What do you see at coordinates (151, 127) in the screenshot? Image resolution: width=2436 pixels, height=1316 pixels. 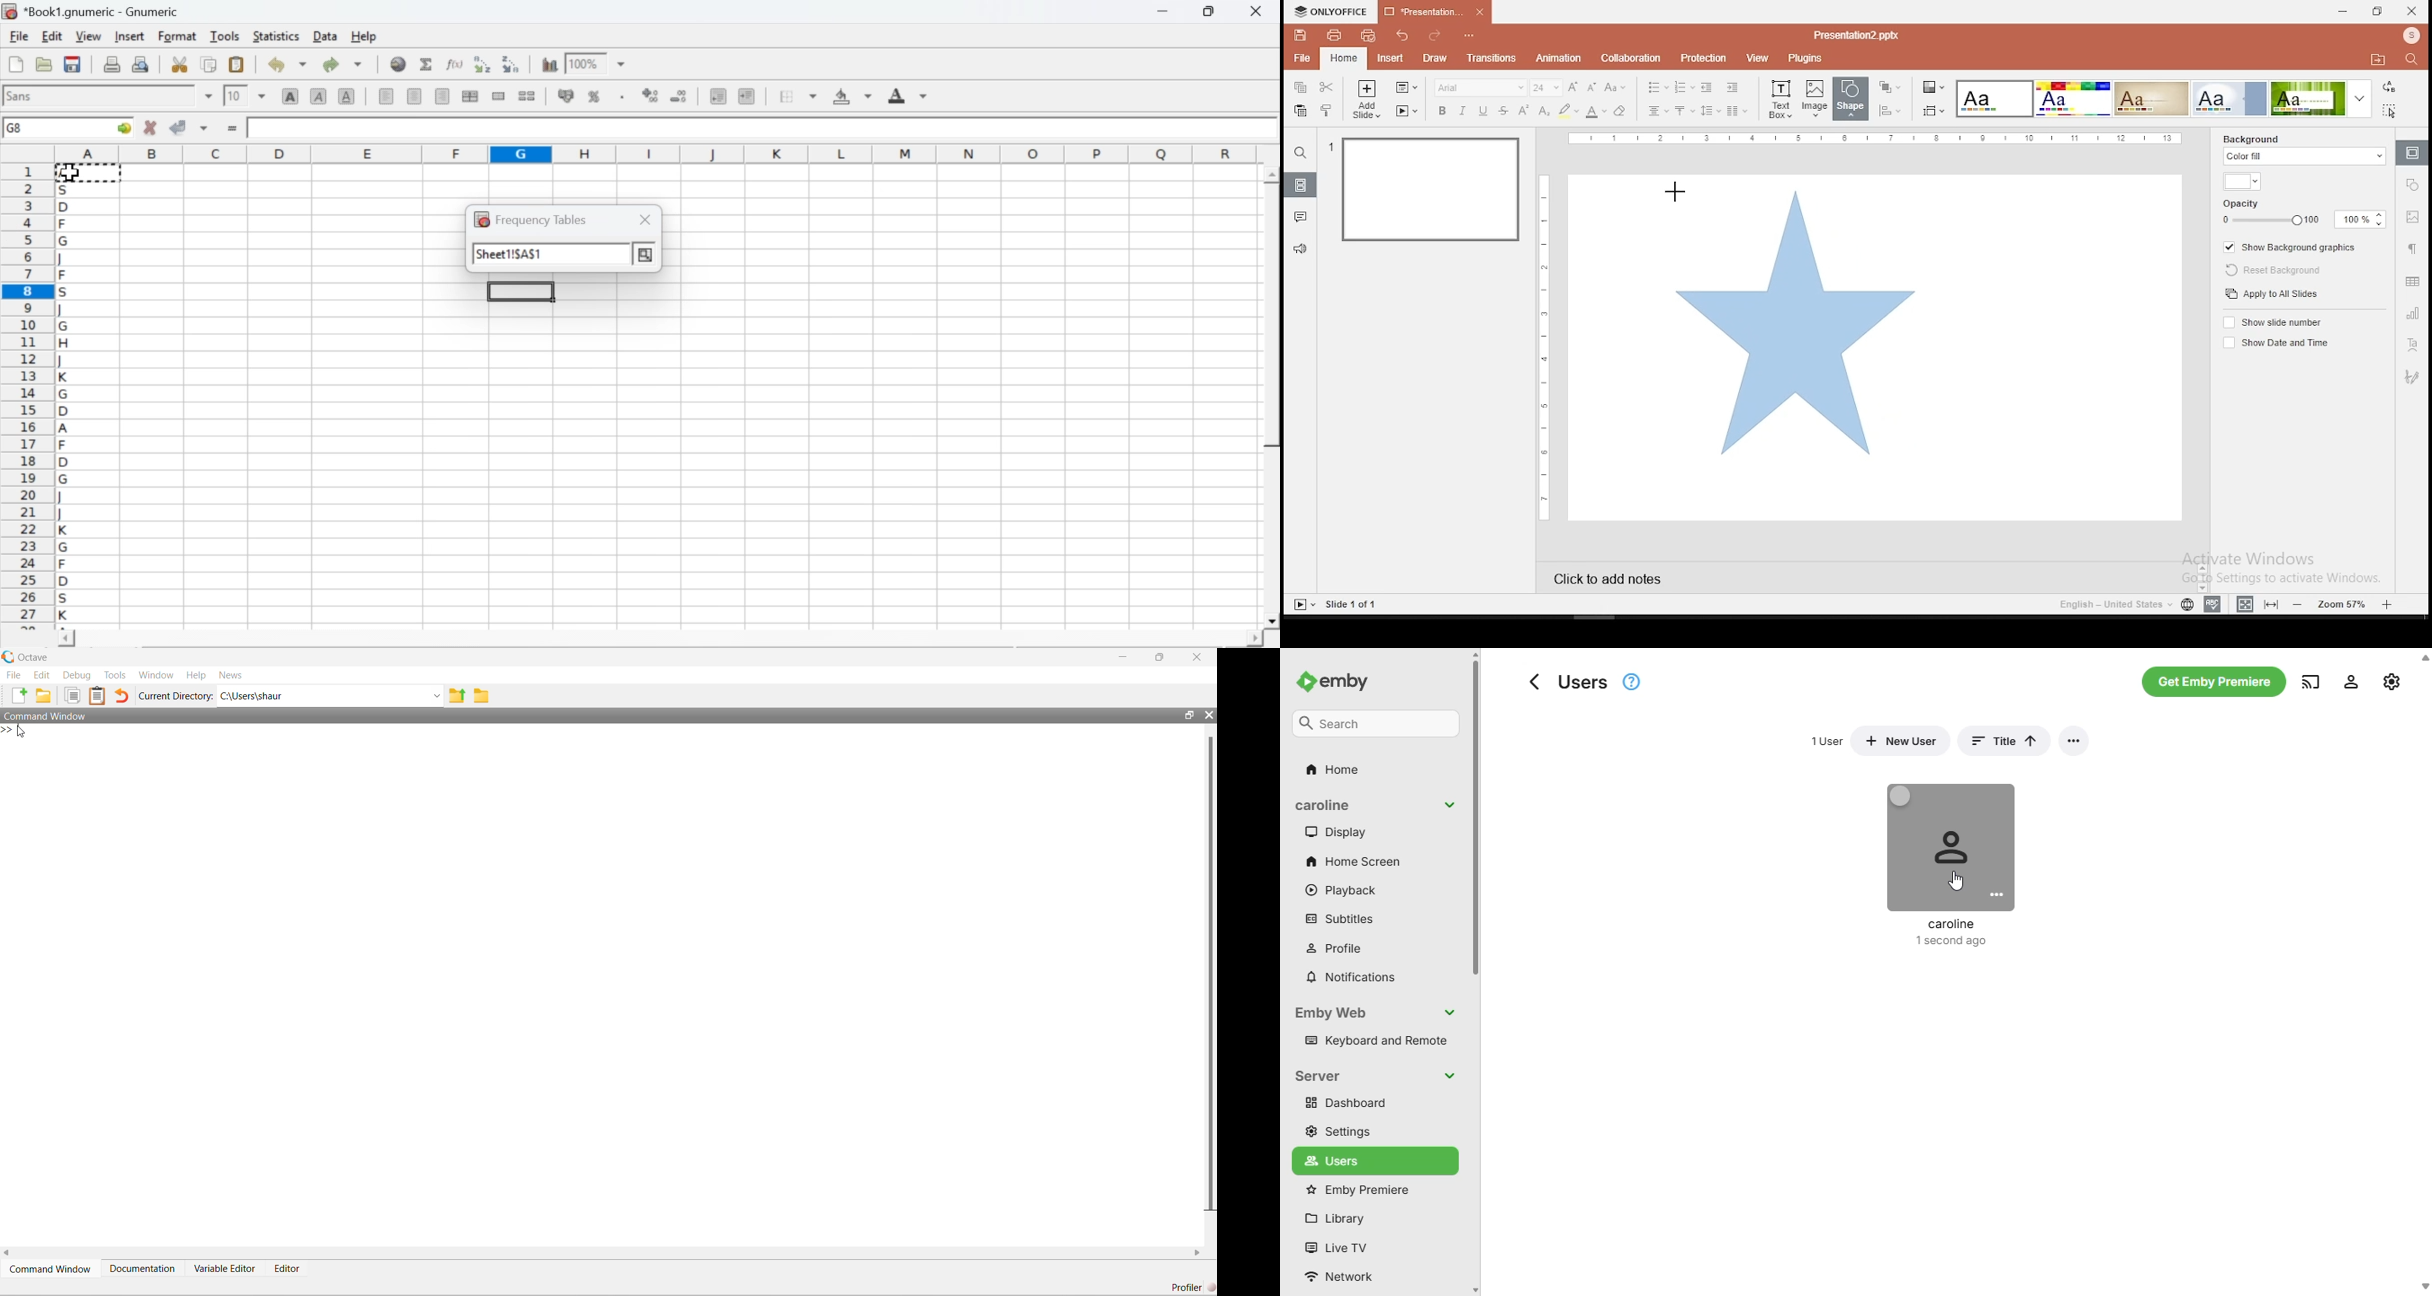 I see `cancel changes` at bounding box center [151, 127].